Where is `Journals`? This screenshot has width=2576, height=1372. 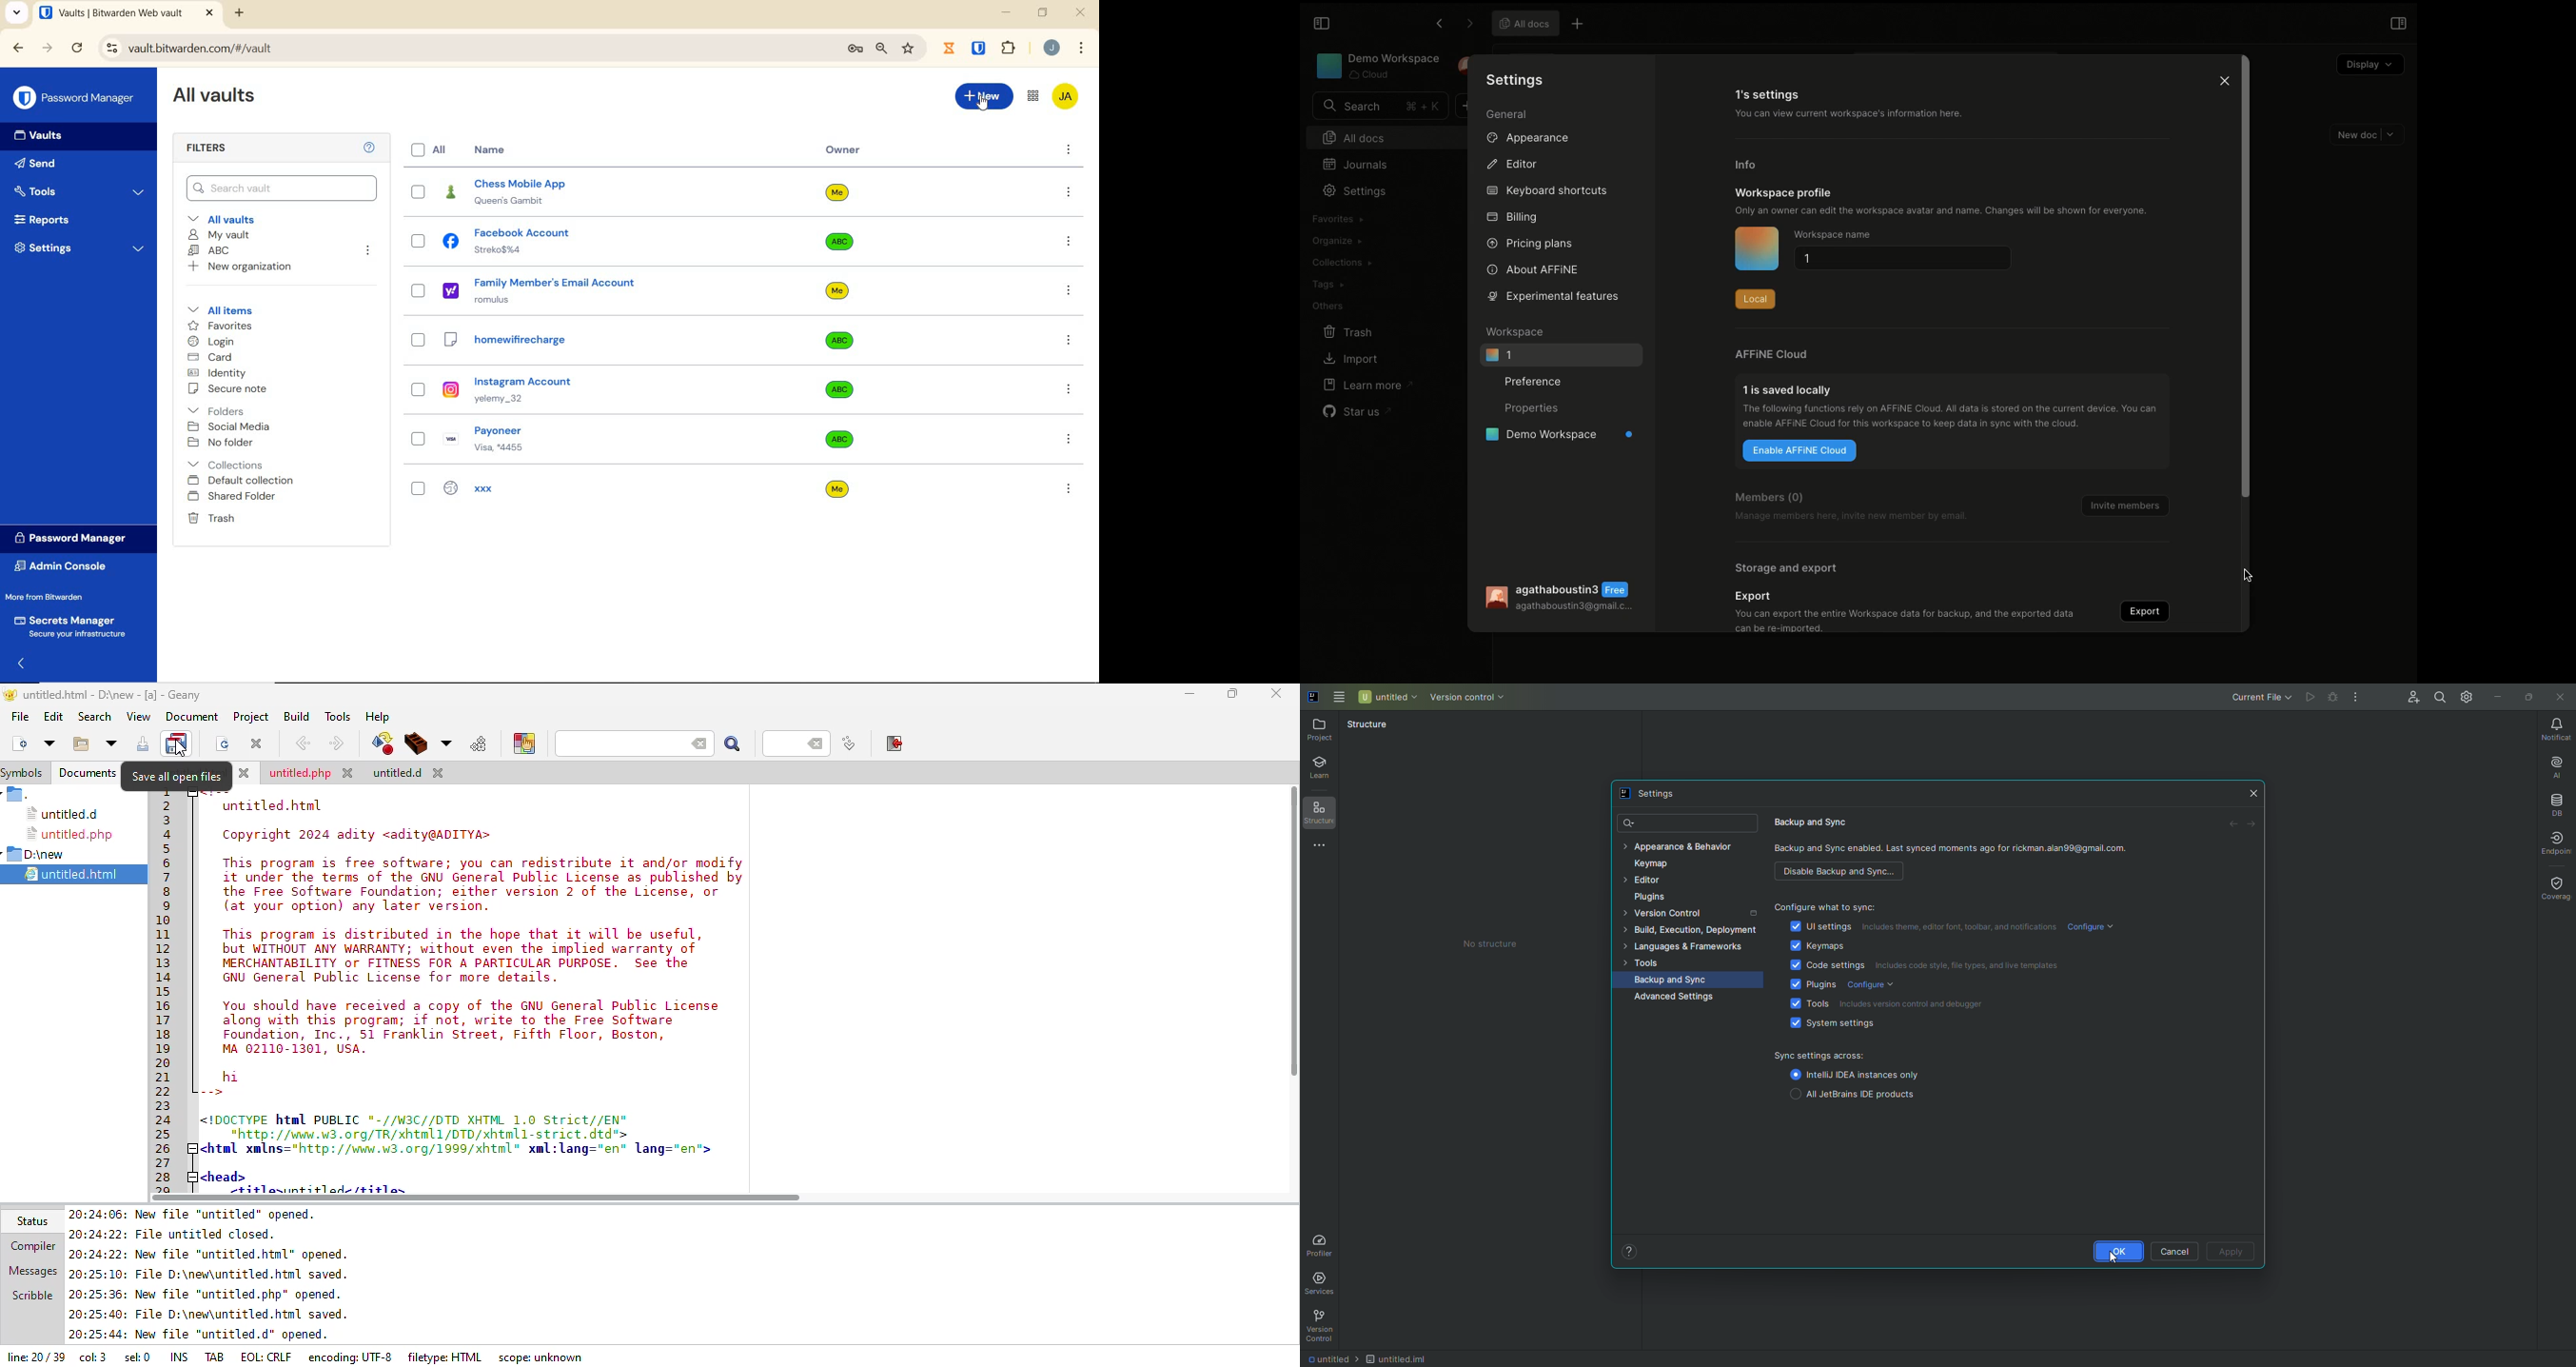 Journals is located at coordinates (1357, 165).